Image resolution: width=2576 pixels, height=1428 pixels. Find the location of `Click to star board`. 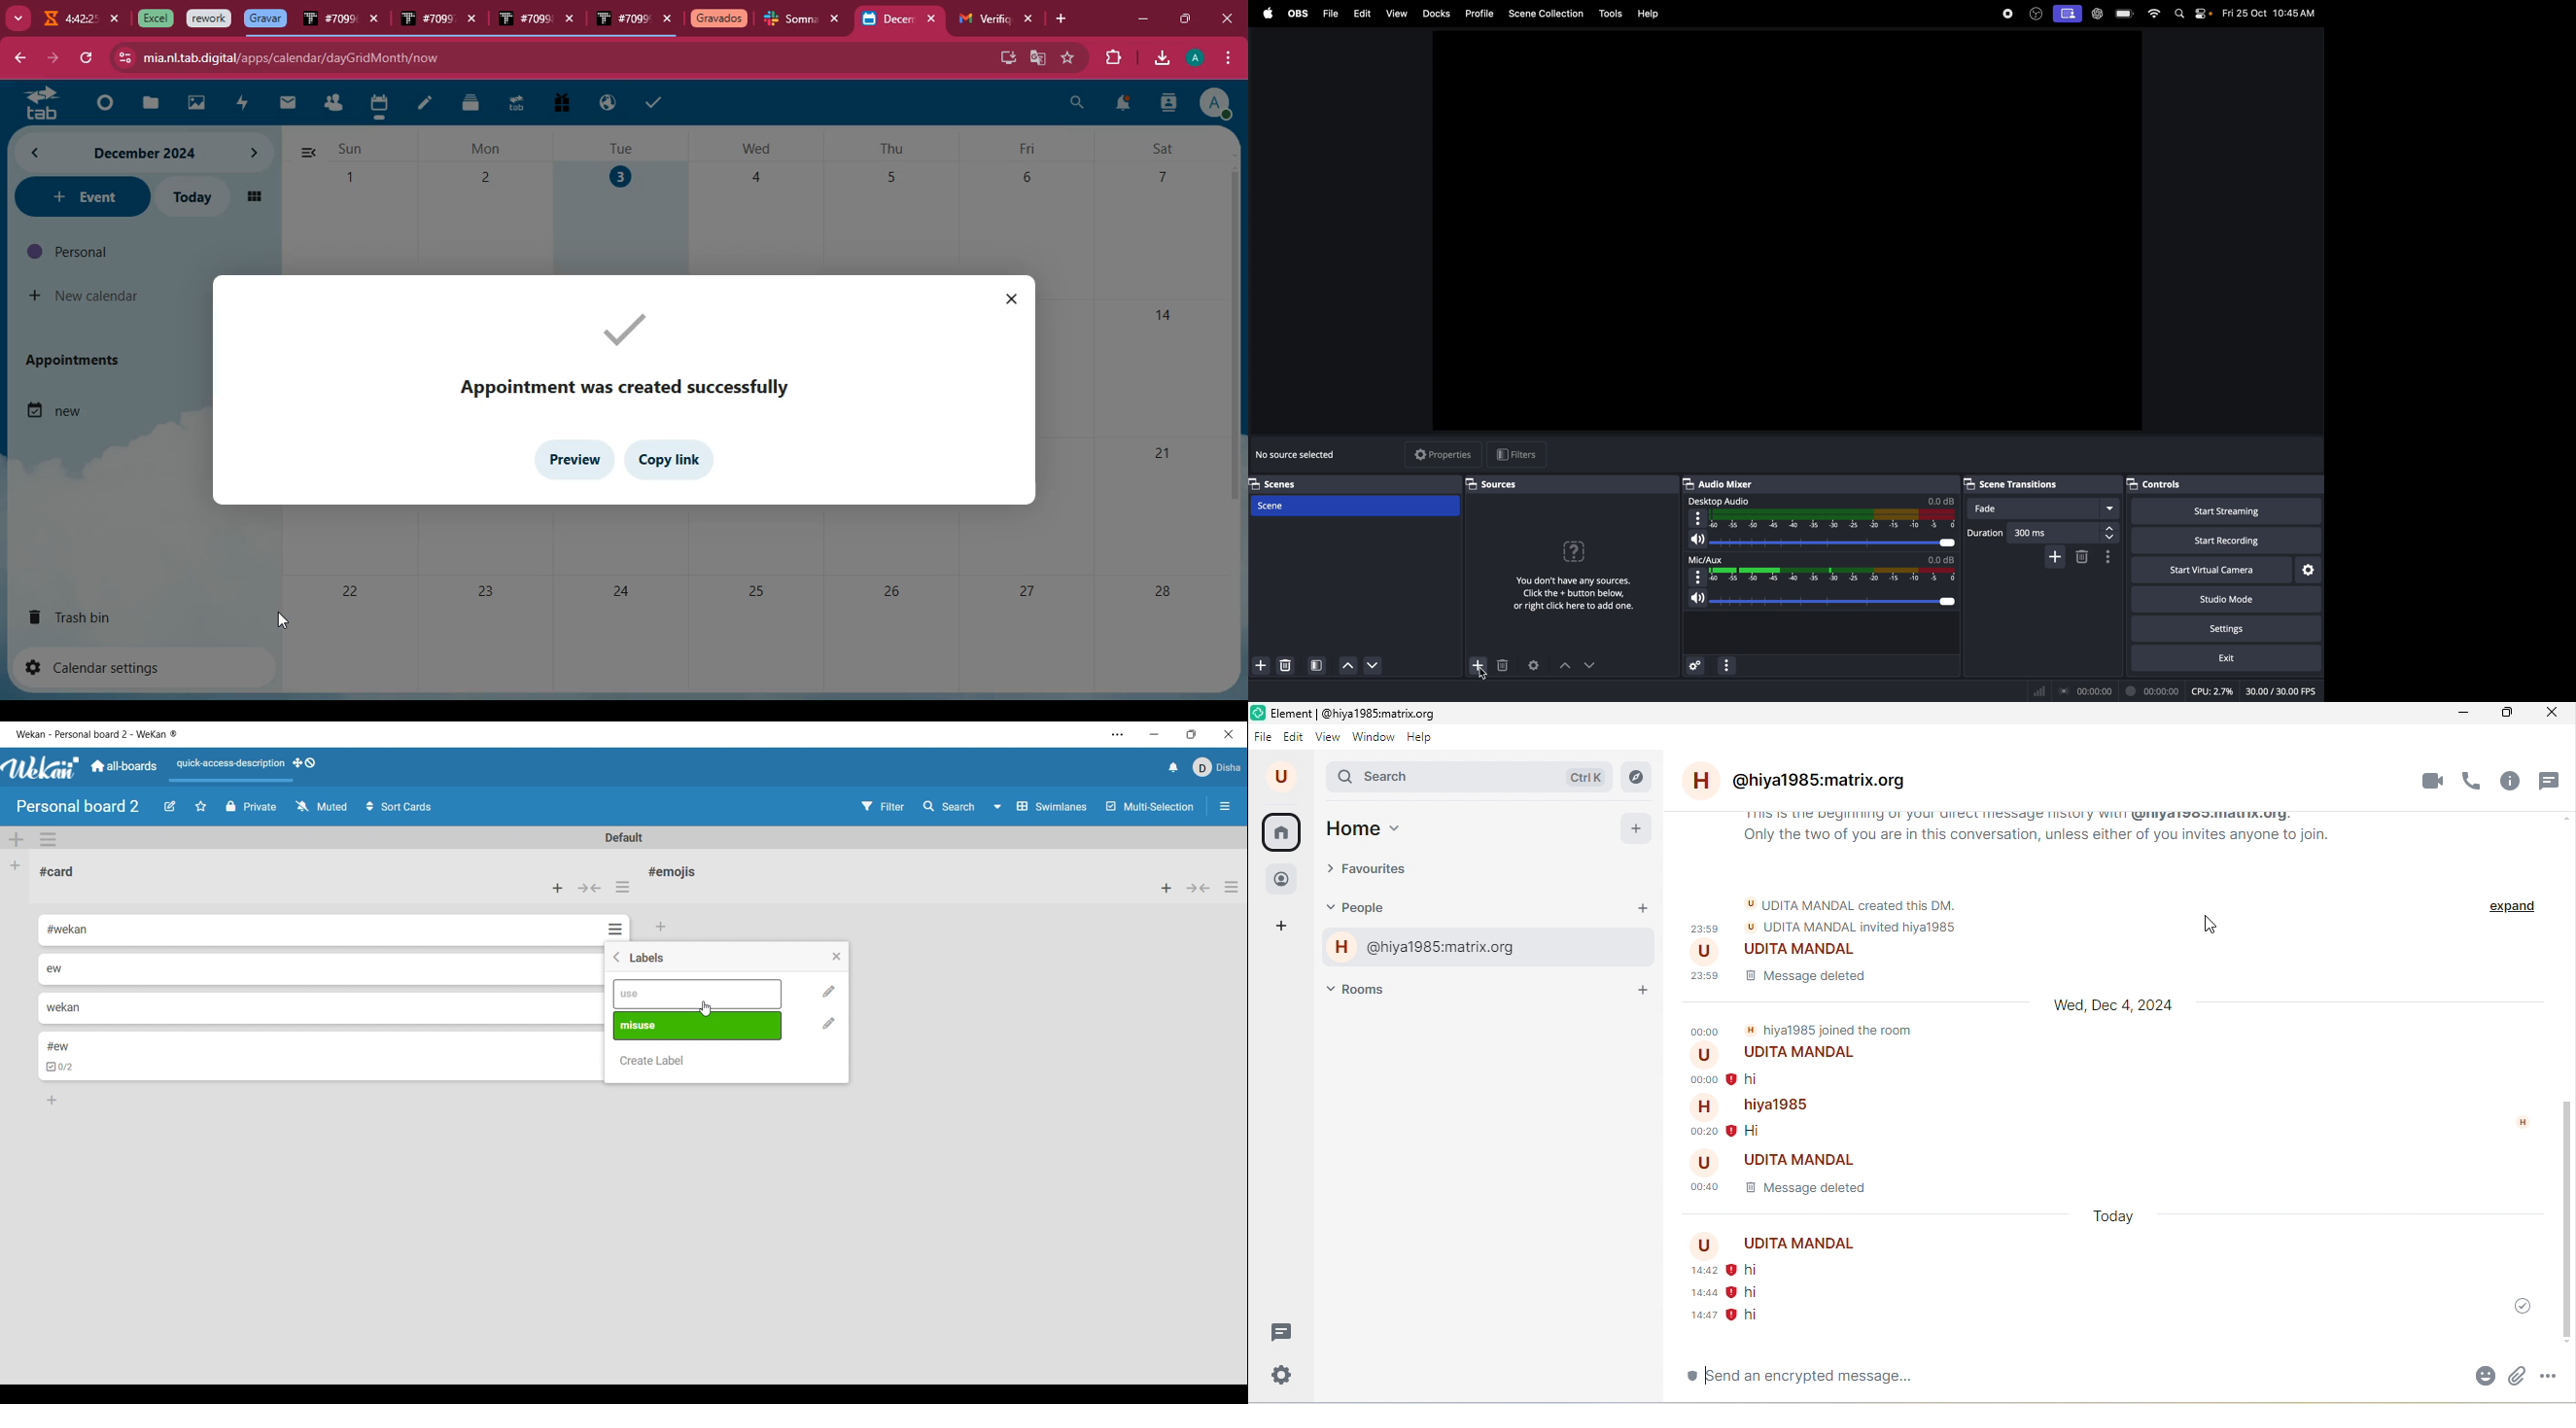

Click to star board is located at coordinates (201, 807).